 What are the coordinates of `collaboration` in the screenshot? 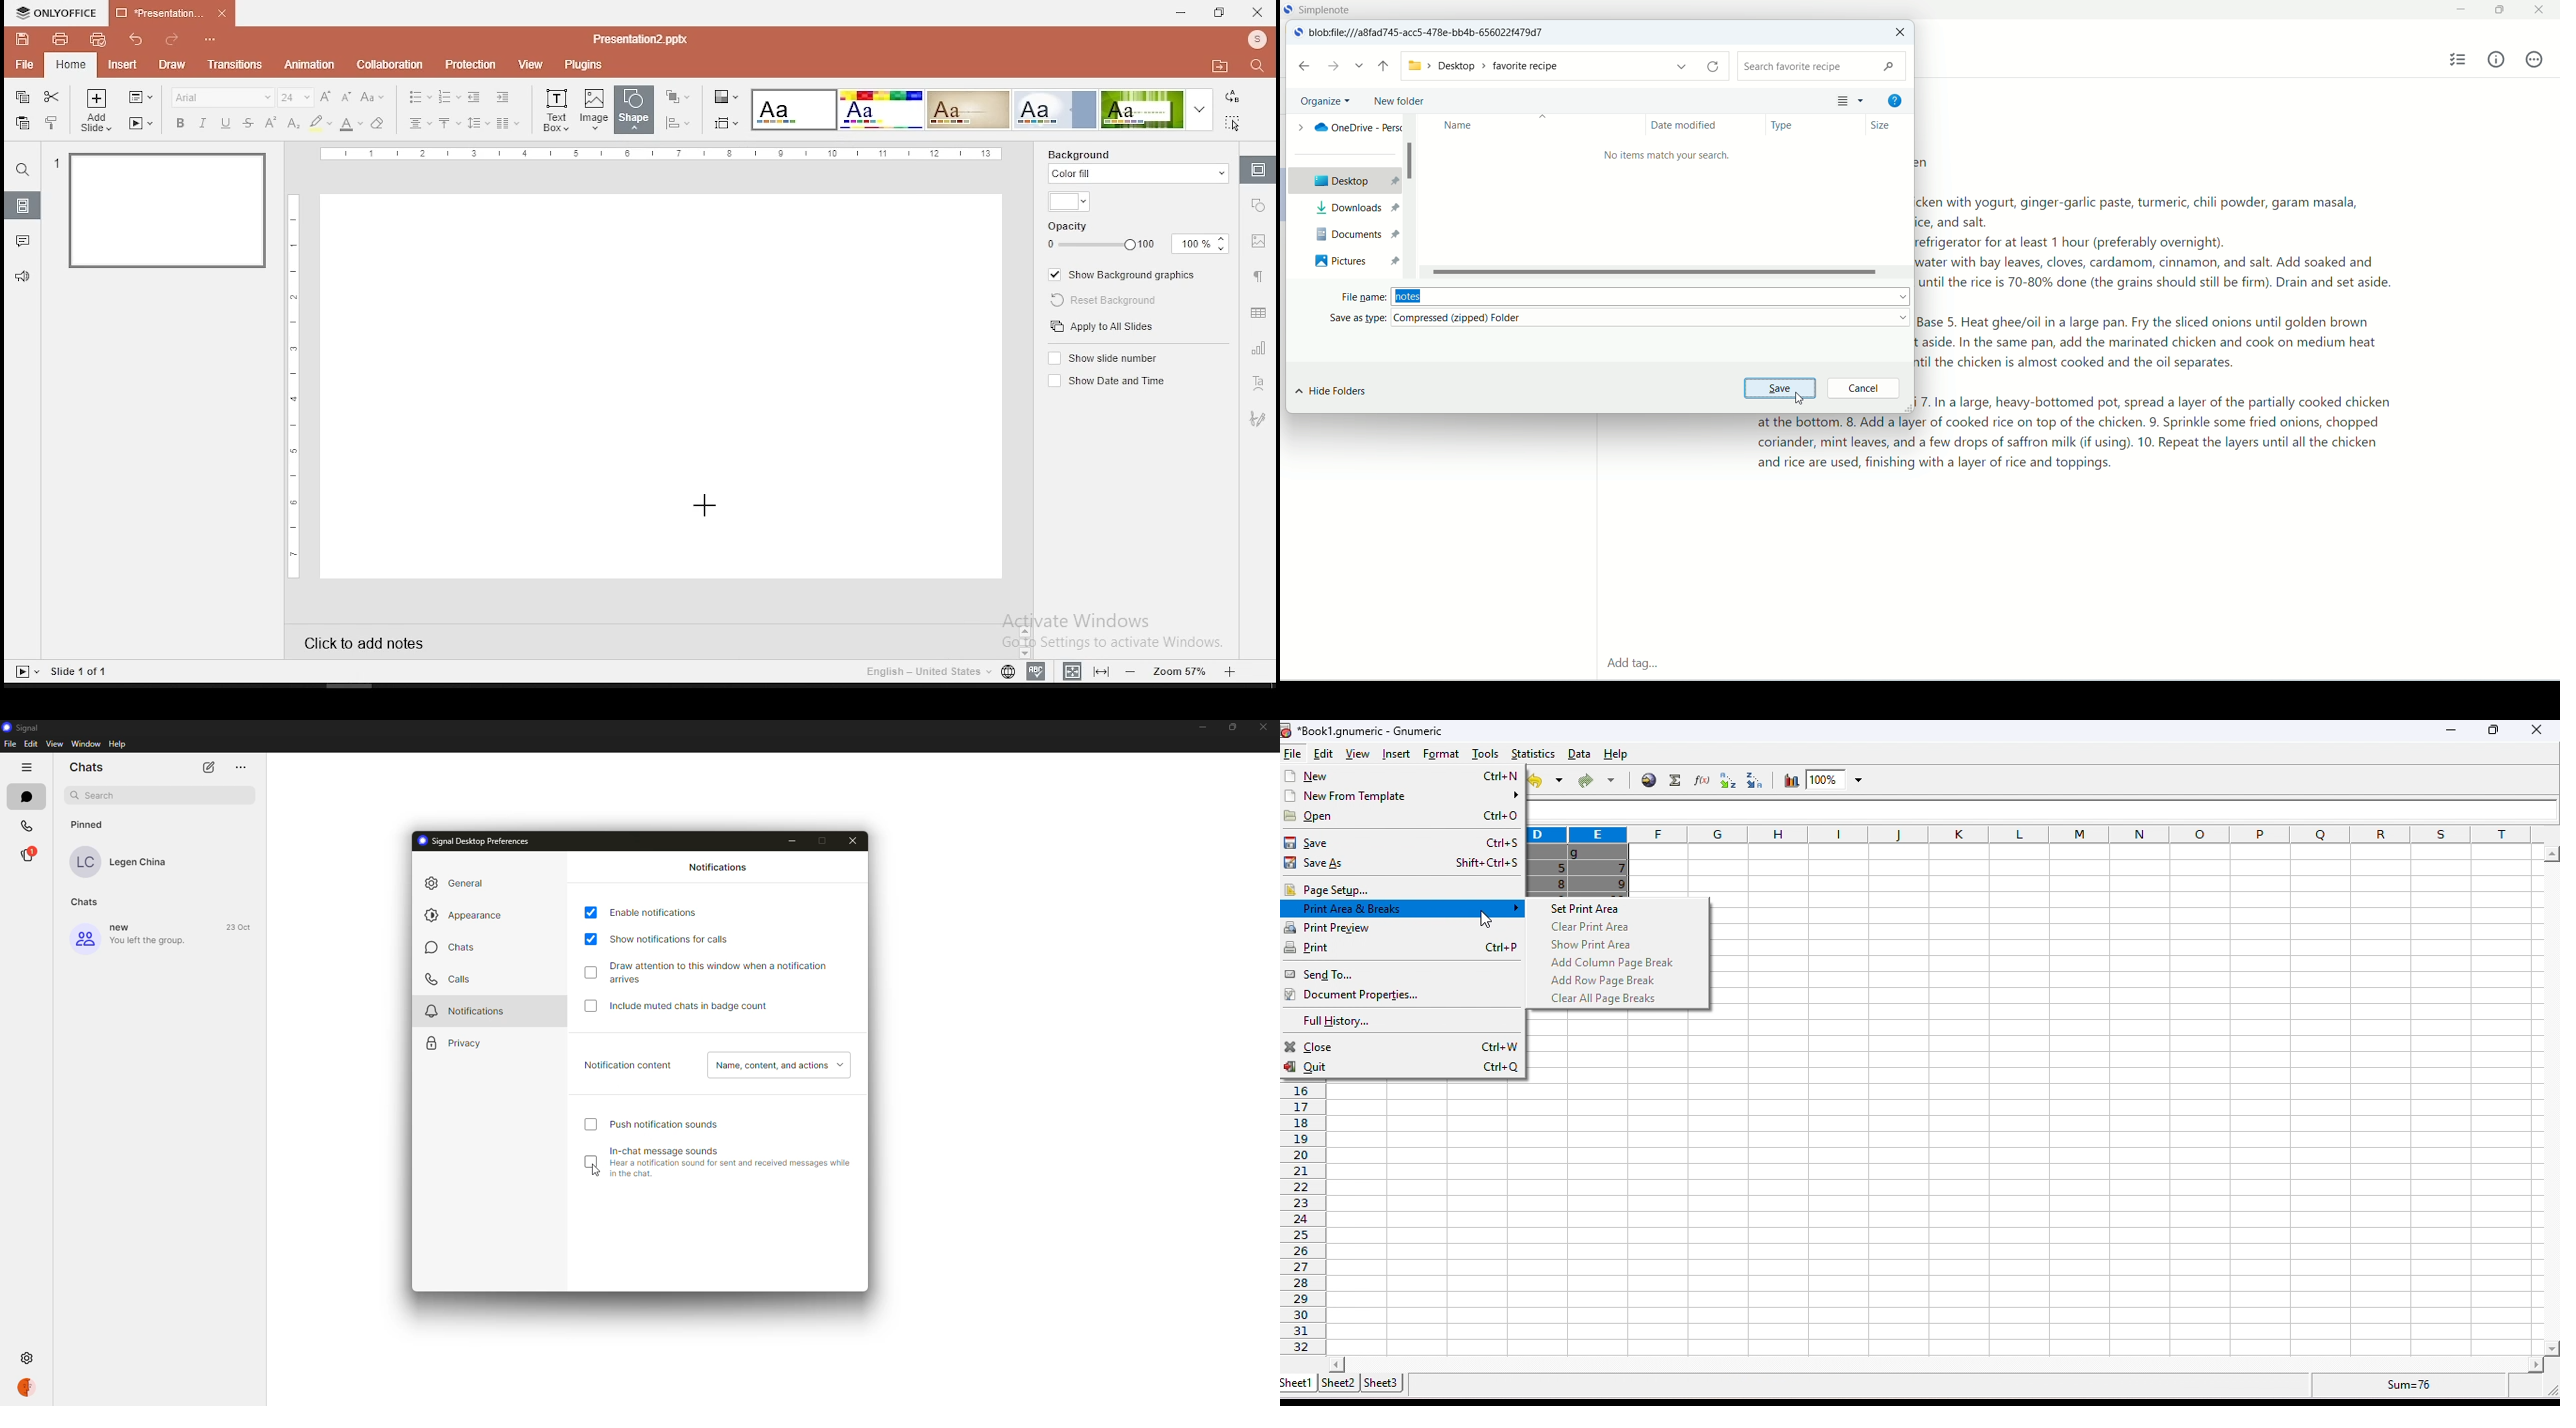 It's located at (389, 64).